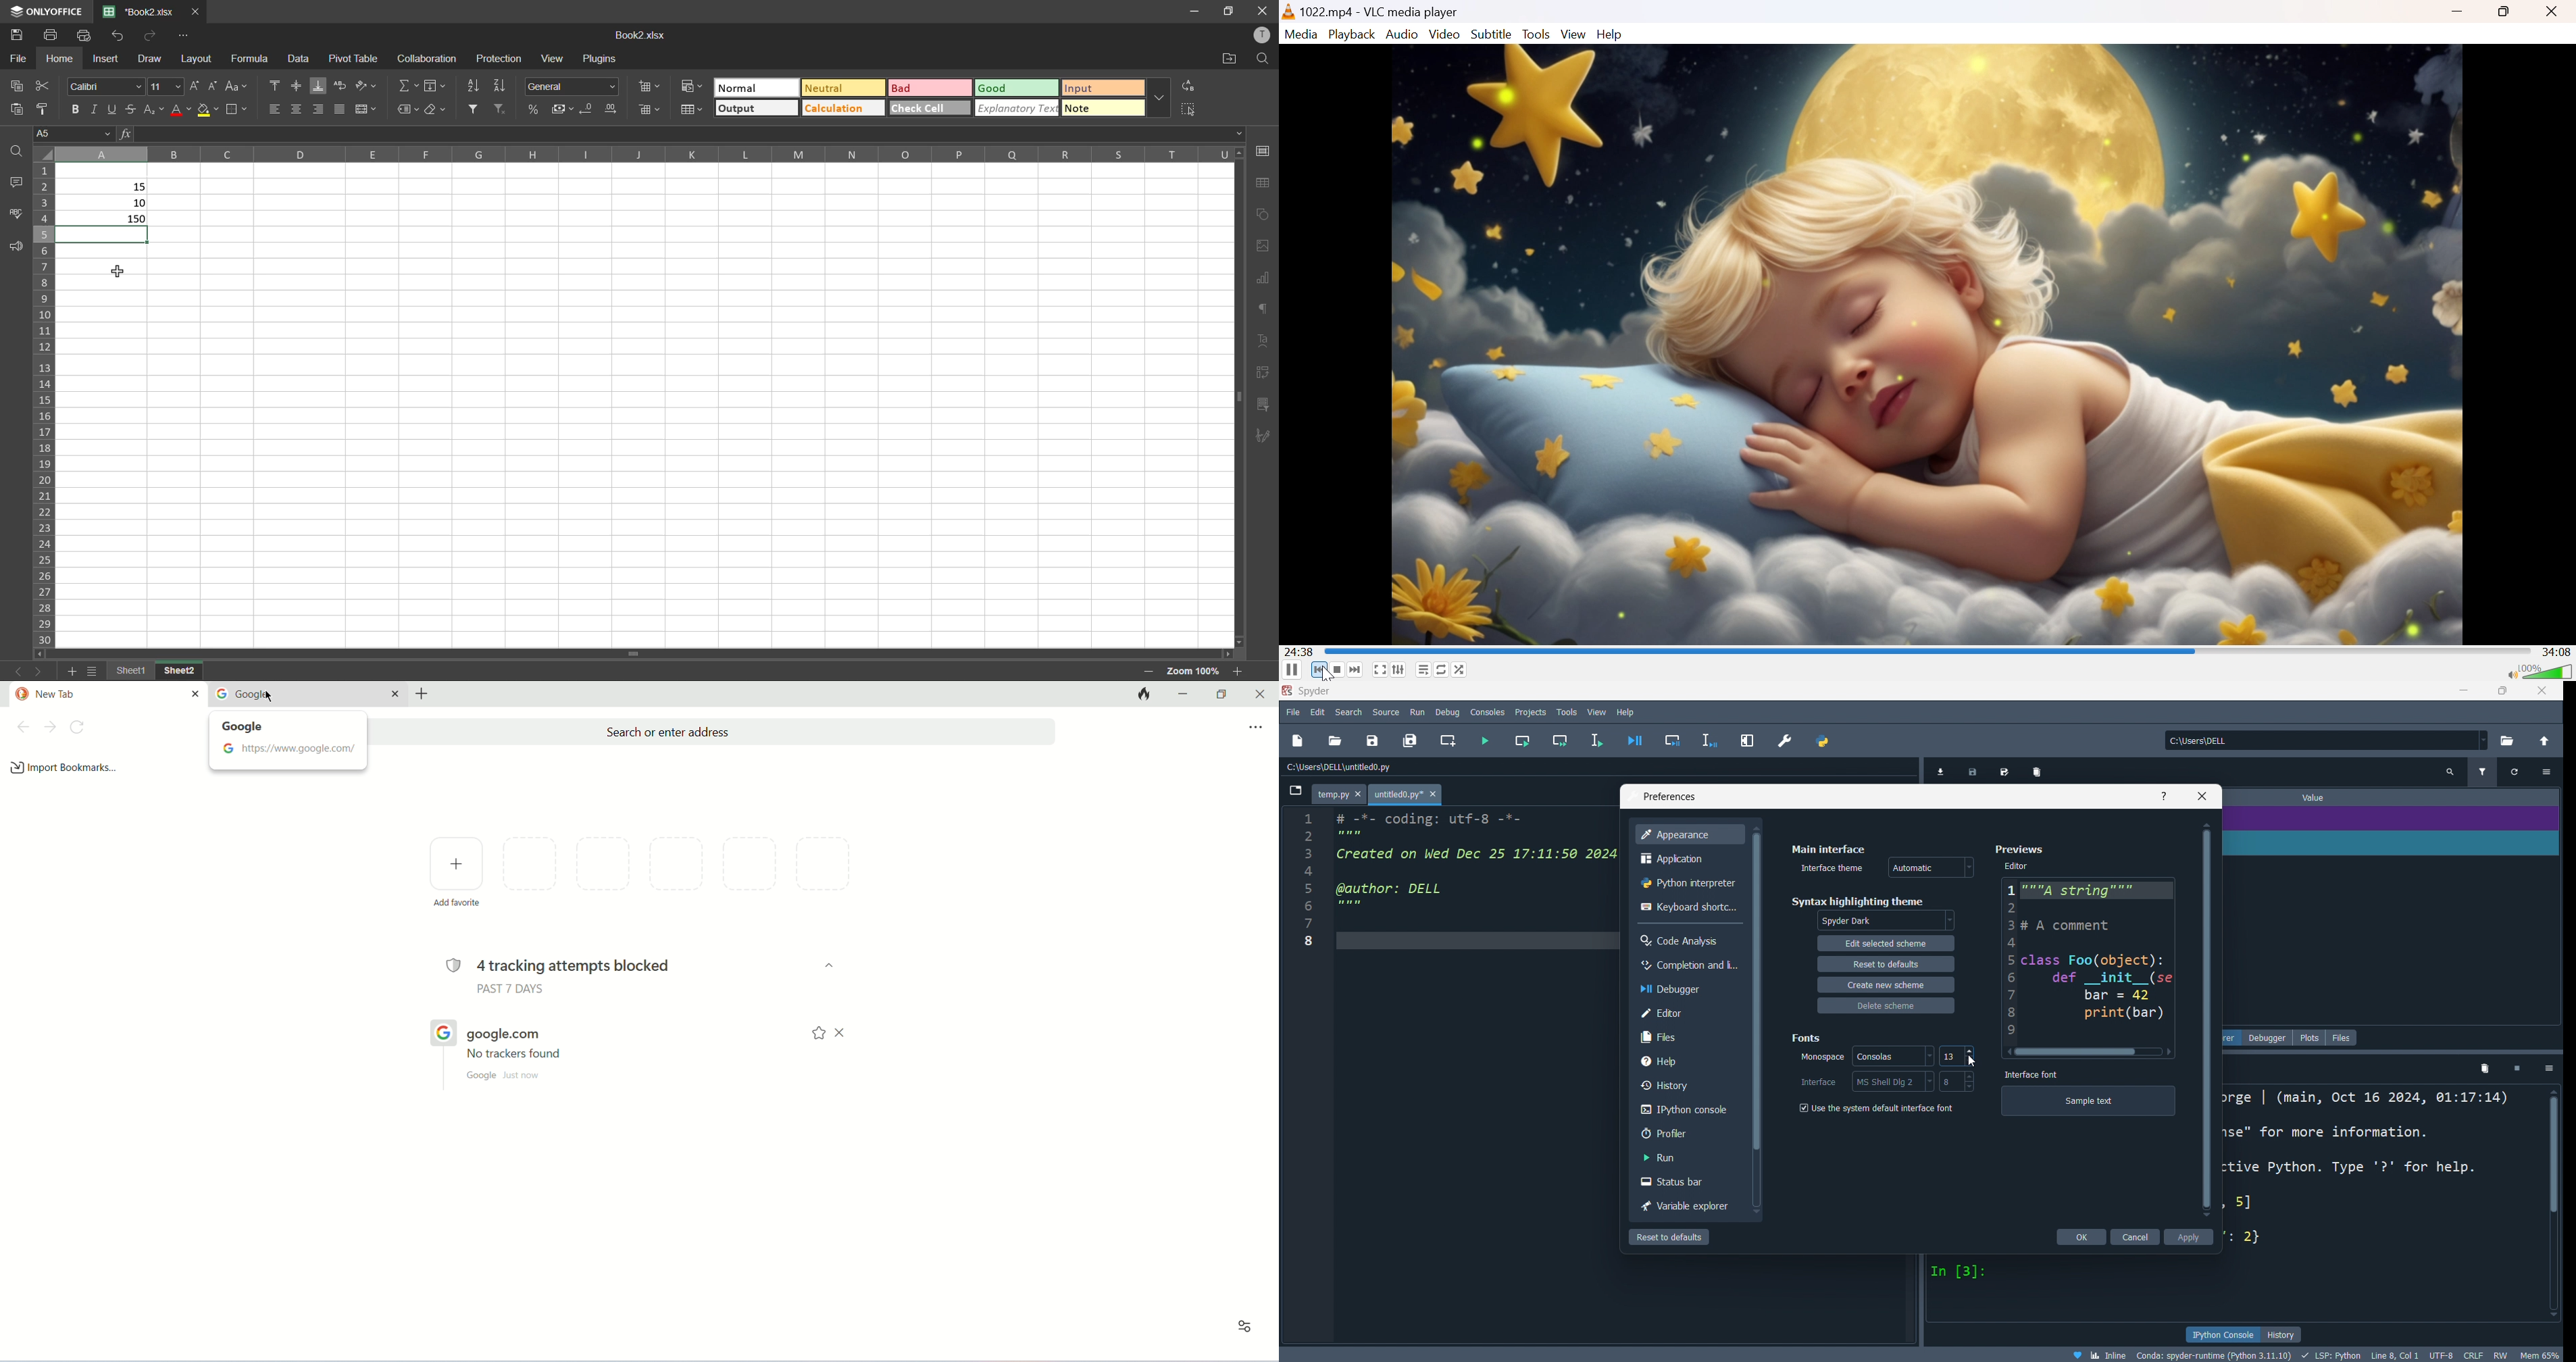 The width and height of the screenshot is (2576, 1372). I want to click on fontsize, so click(165, 87).